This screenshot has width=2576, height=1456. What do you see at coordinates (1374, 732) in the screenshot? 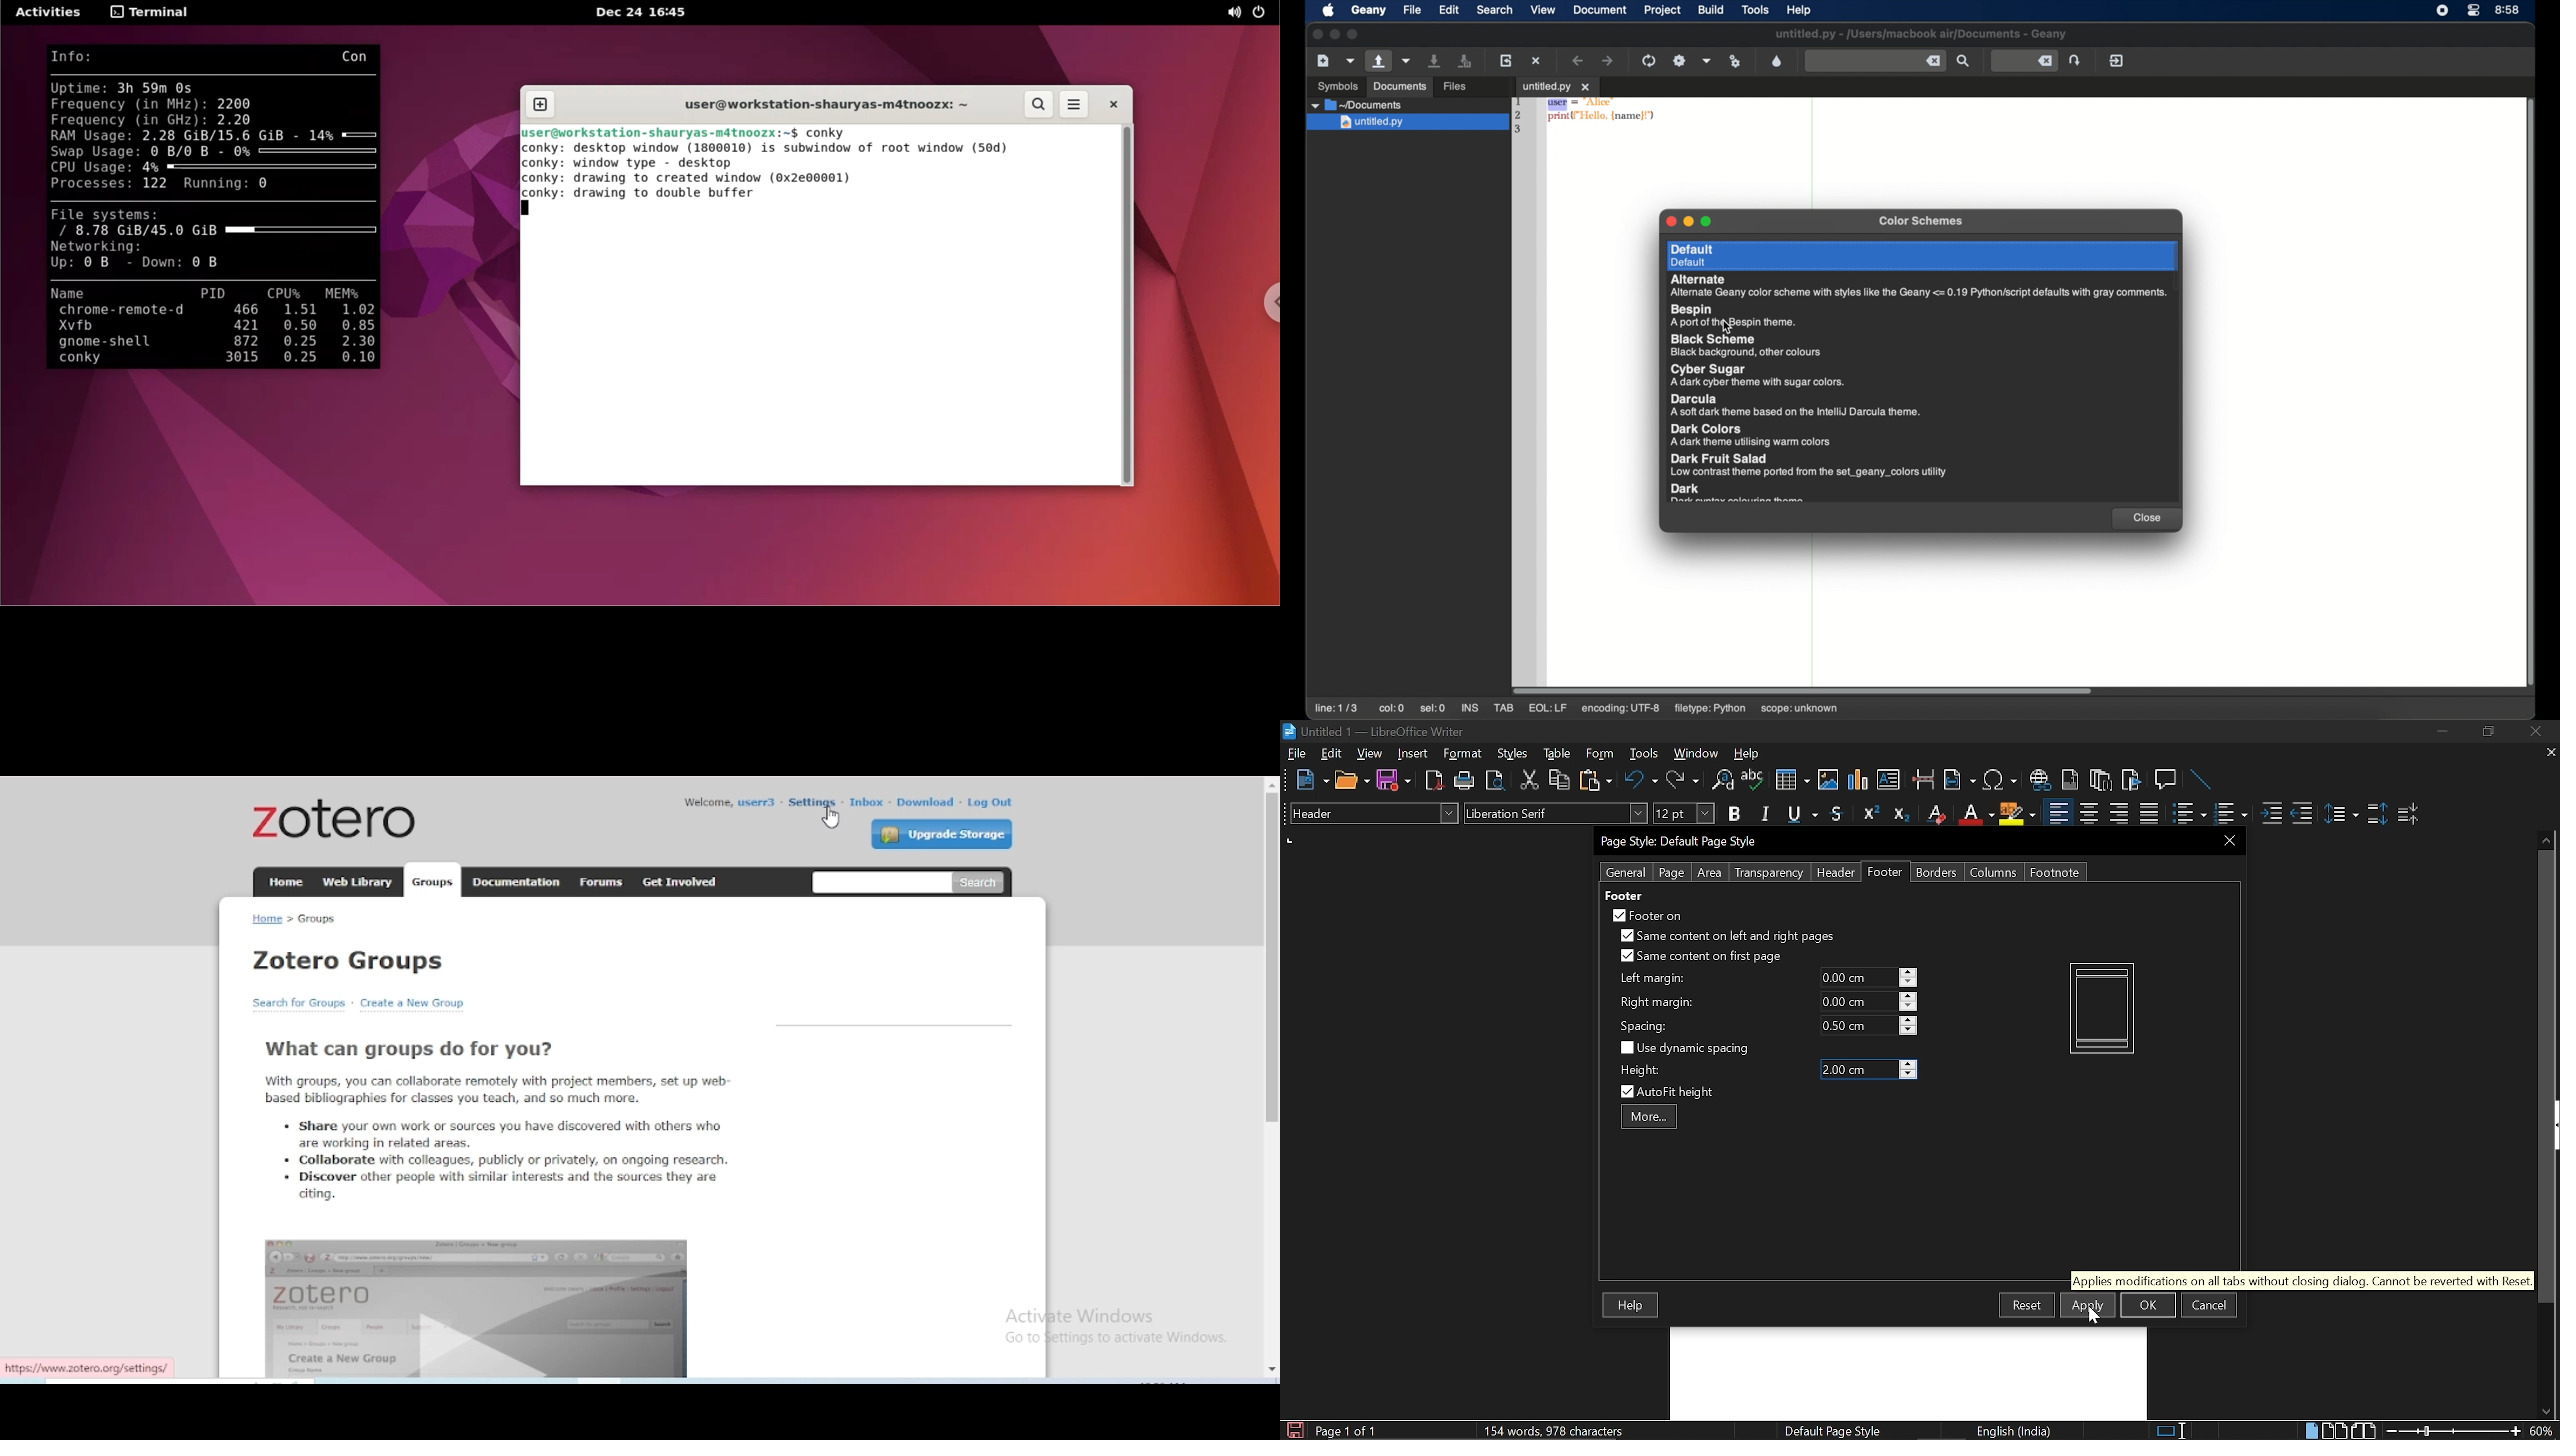
I see `Current window` at bounding box center [1374, 732].